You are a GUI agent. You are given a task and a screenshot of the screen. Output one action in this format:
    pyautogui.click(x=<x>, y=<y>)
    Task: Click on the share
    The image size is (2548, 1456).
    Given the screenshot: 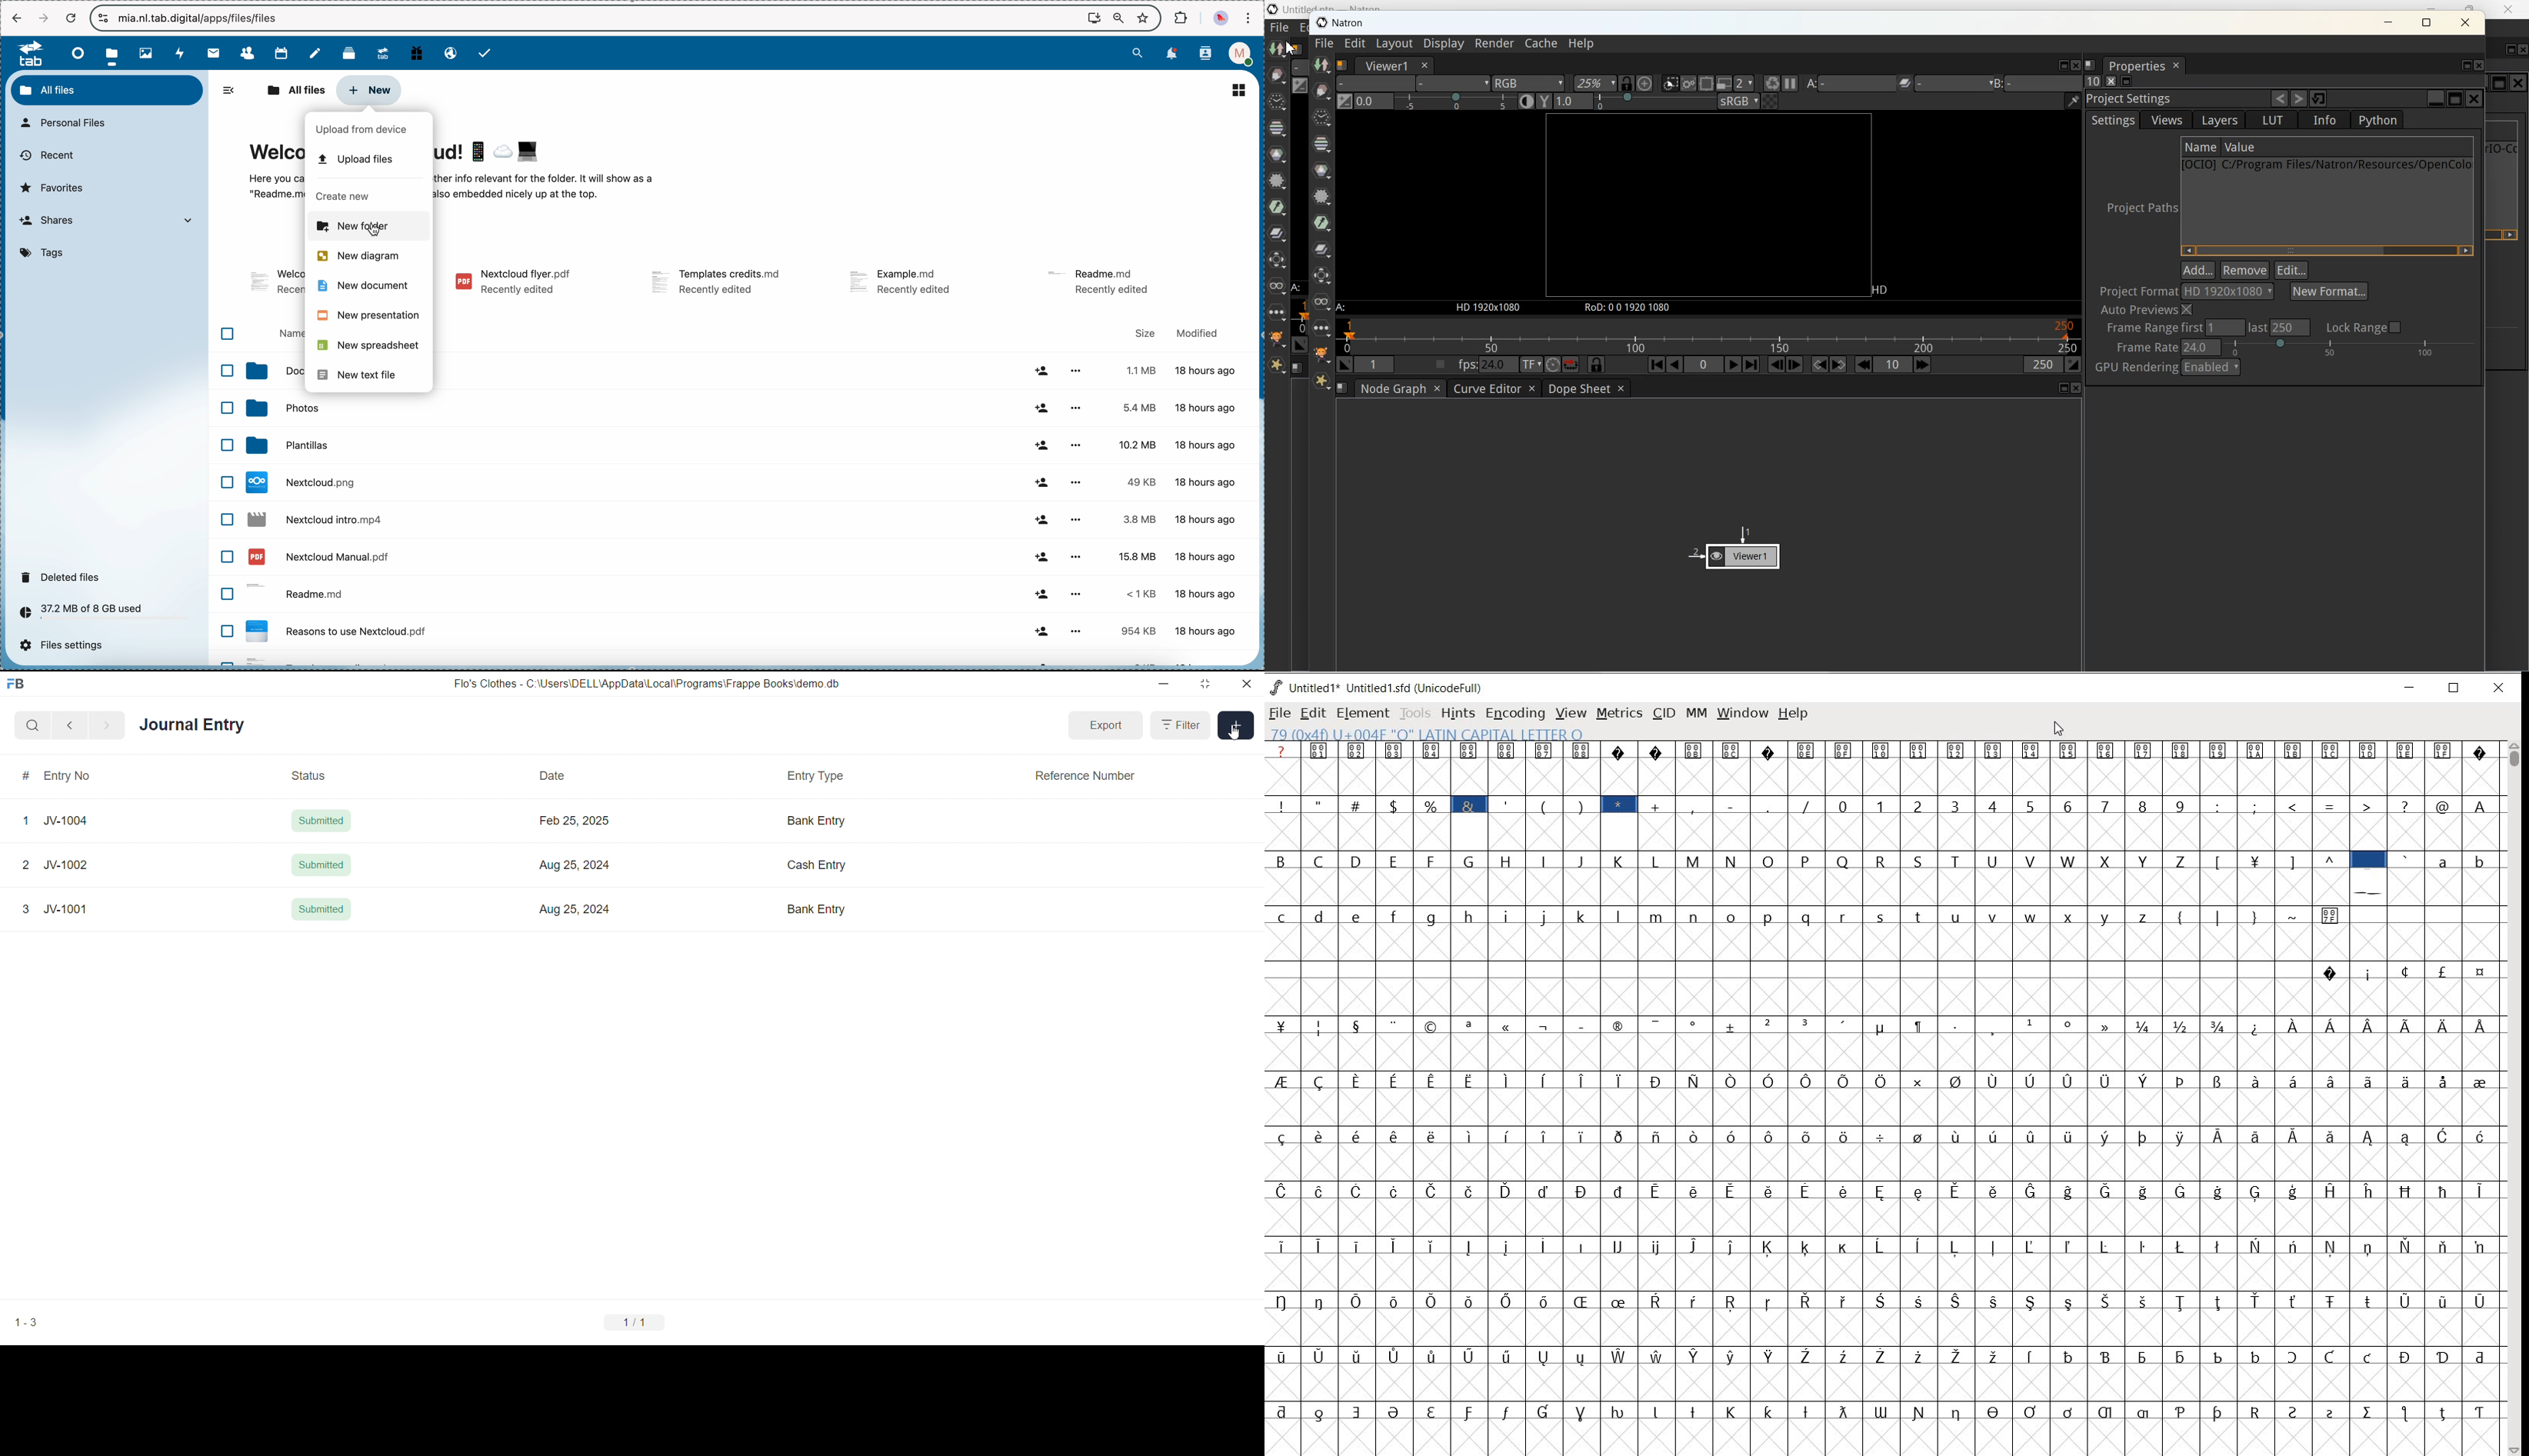 What is the action you would take?
    pyautogui.click(x=1043, y=520)
    